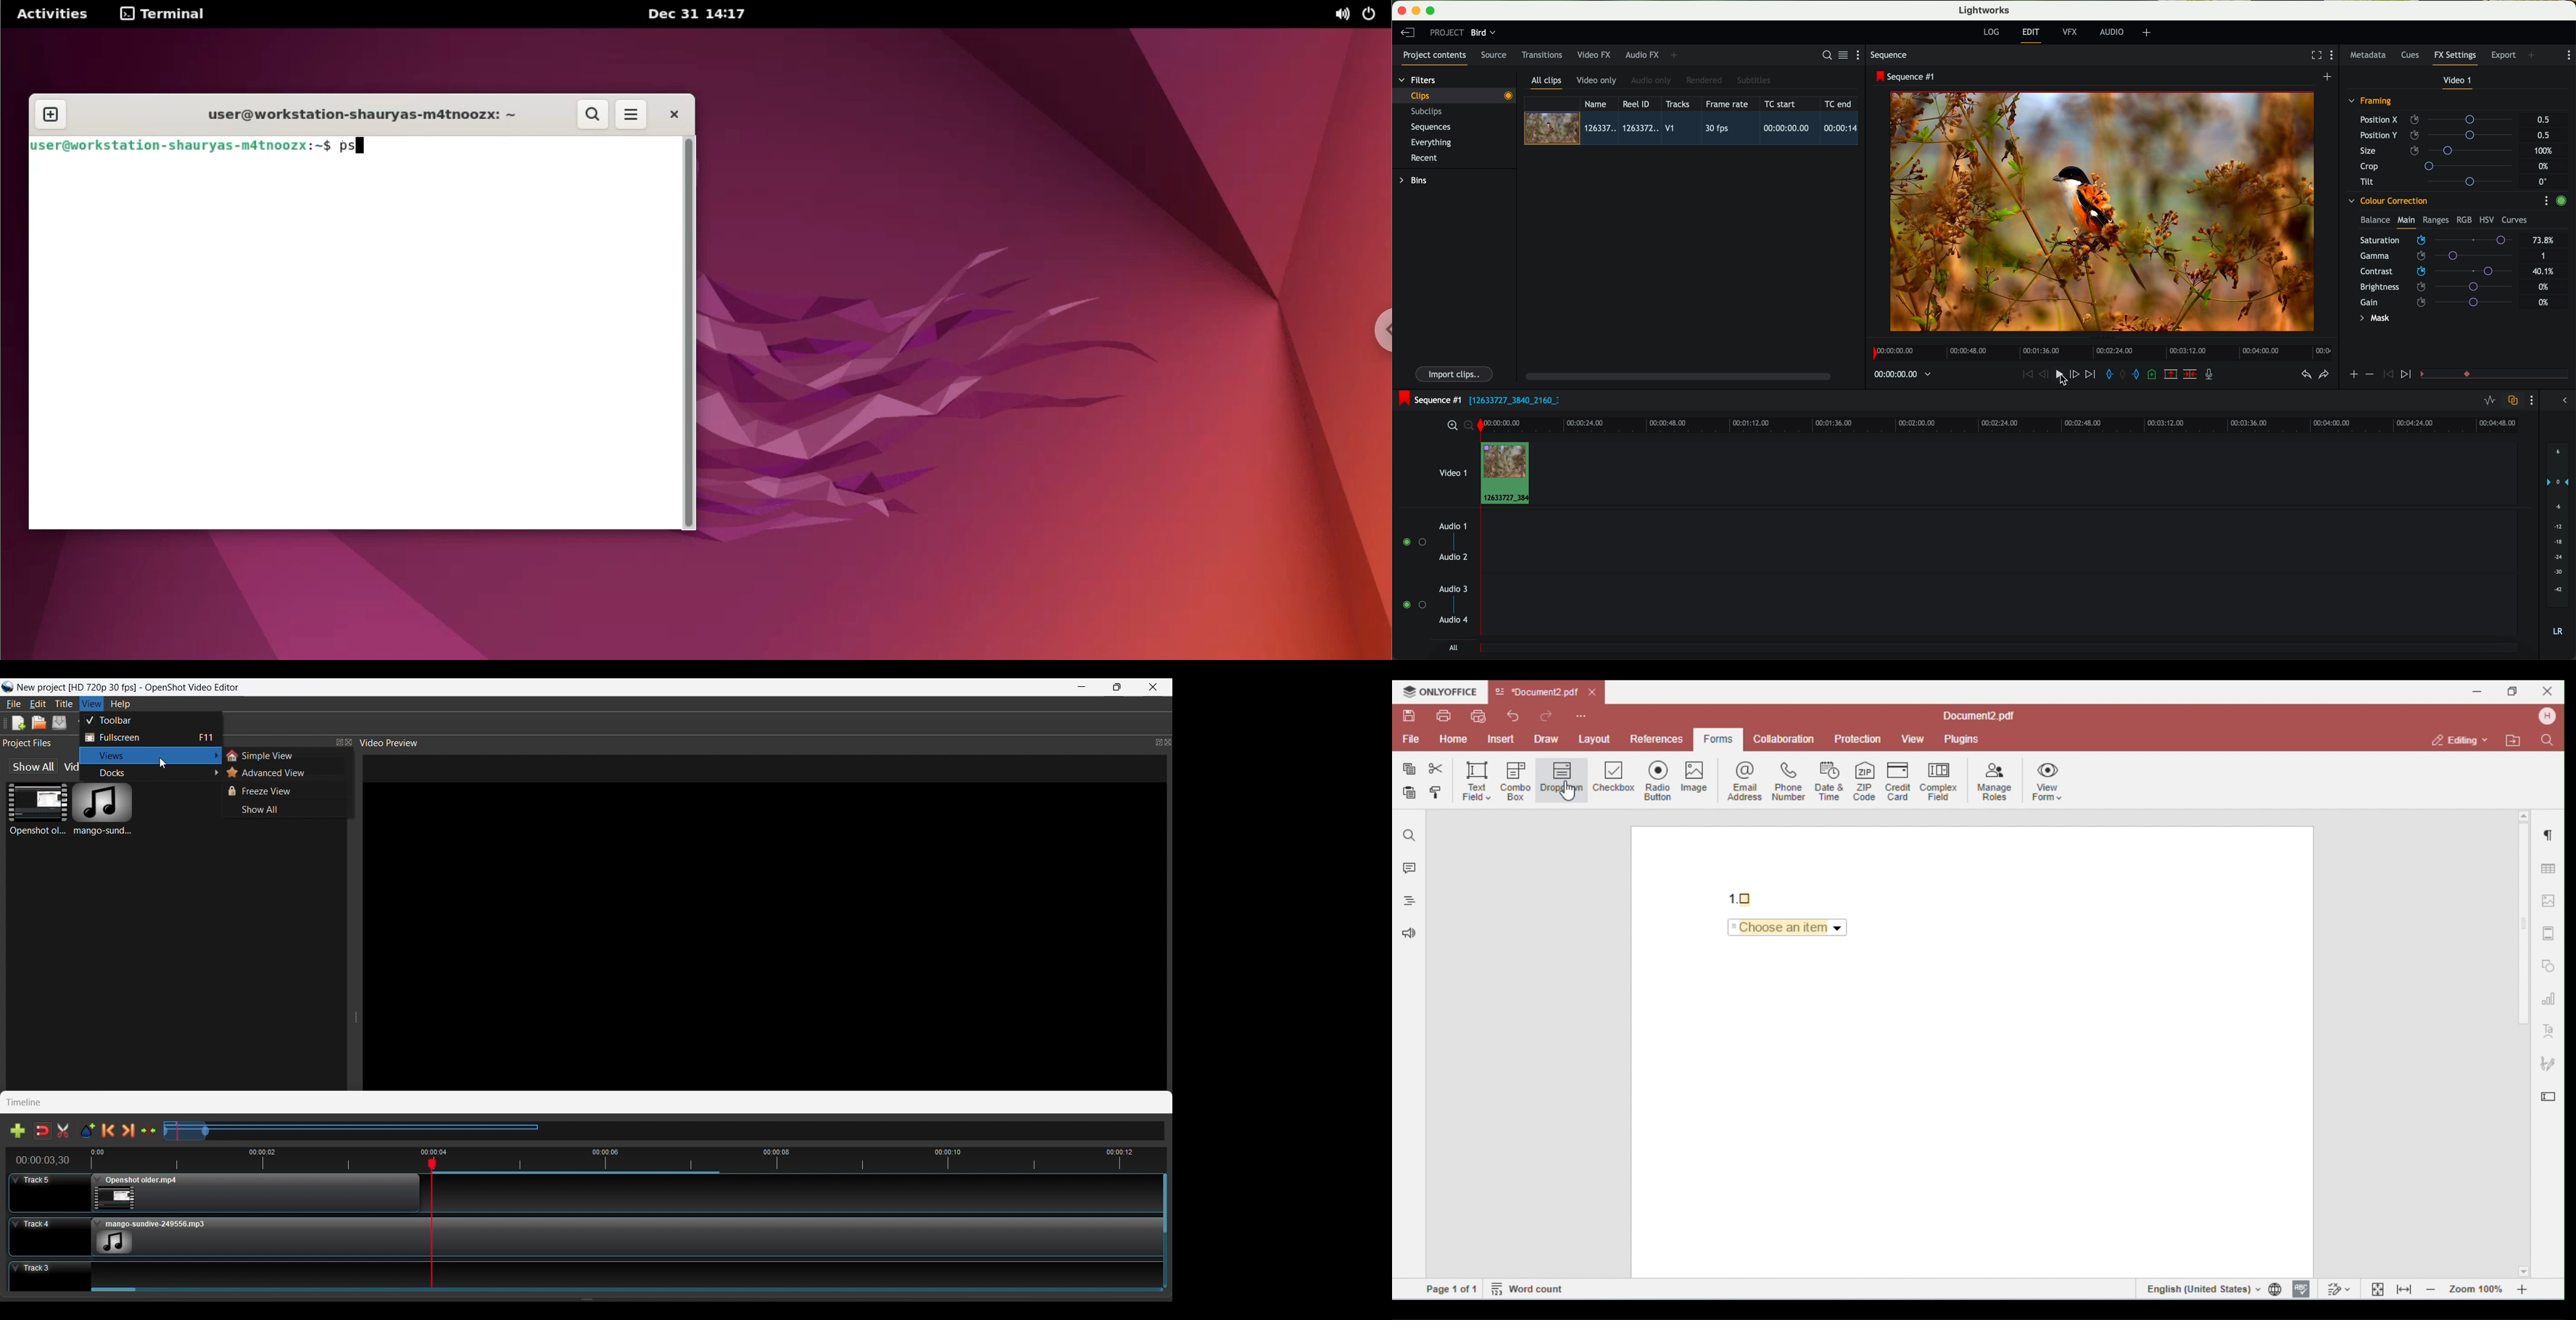  I want to click on icon, so click(2369, 374).